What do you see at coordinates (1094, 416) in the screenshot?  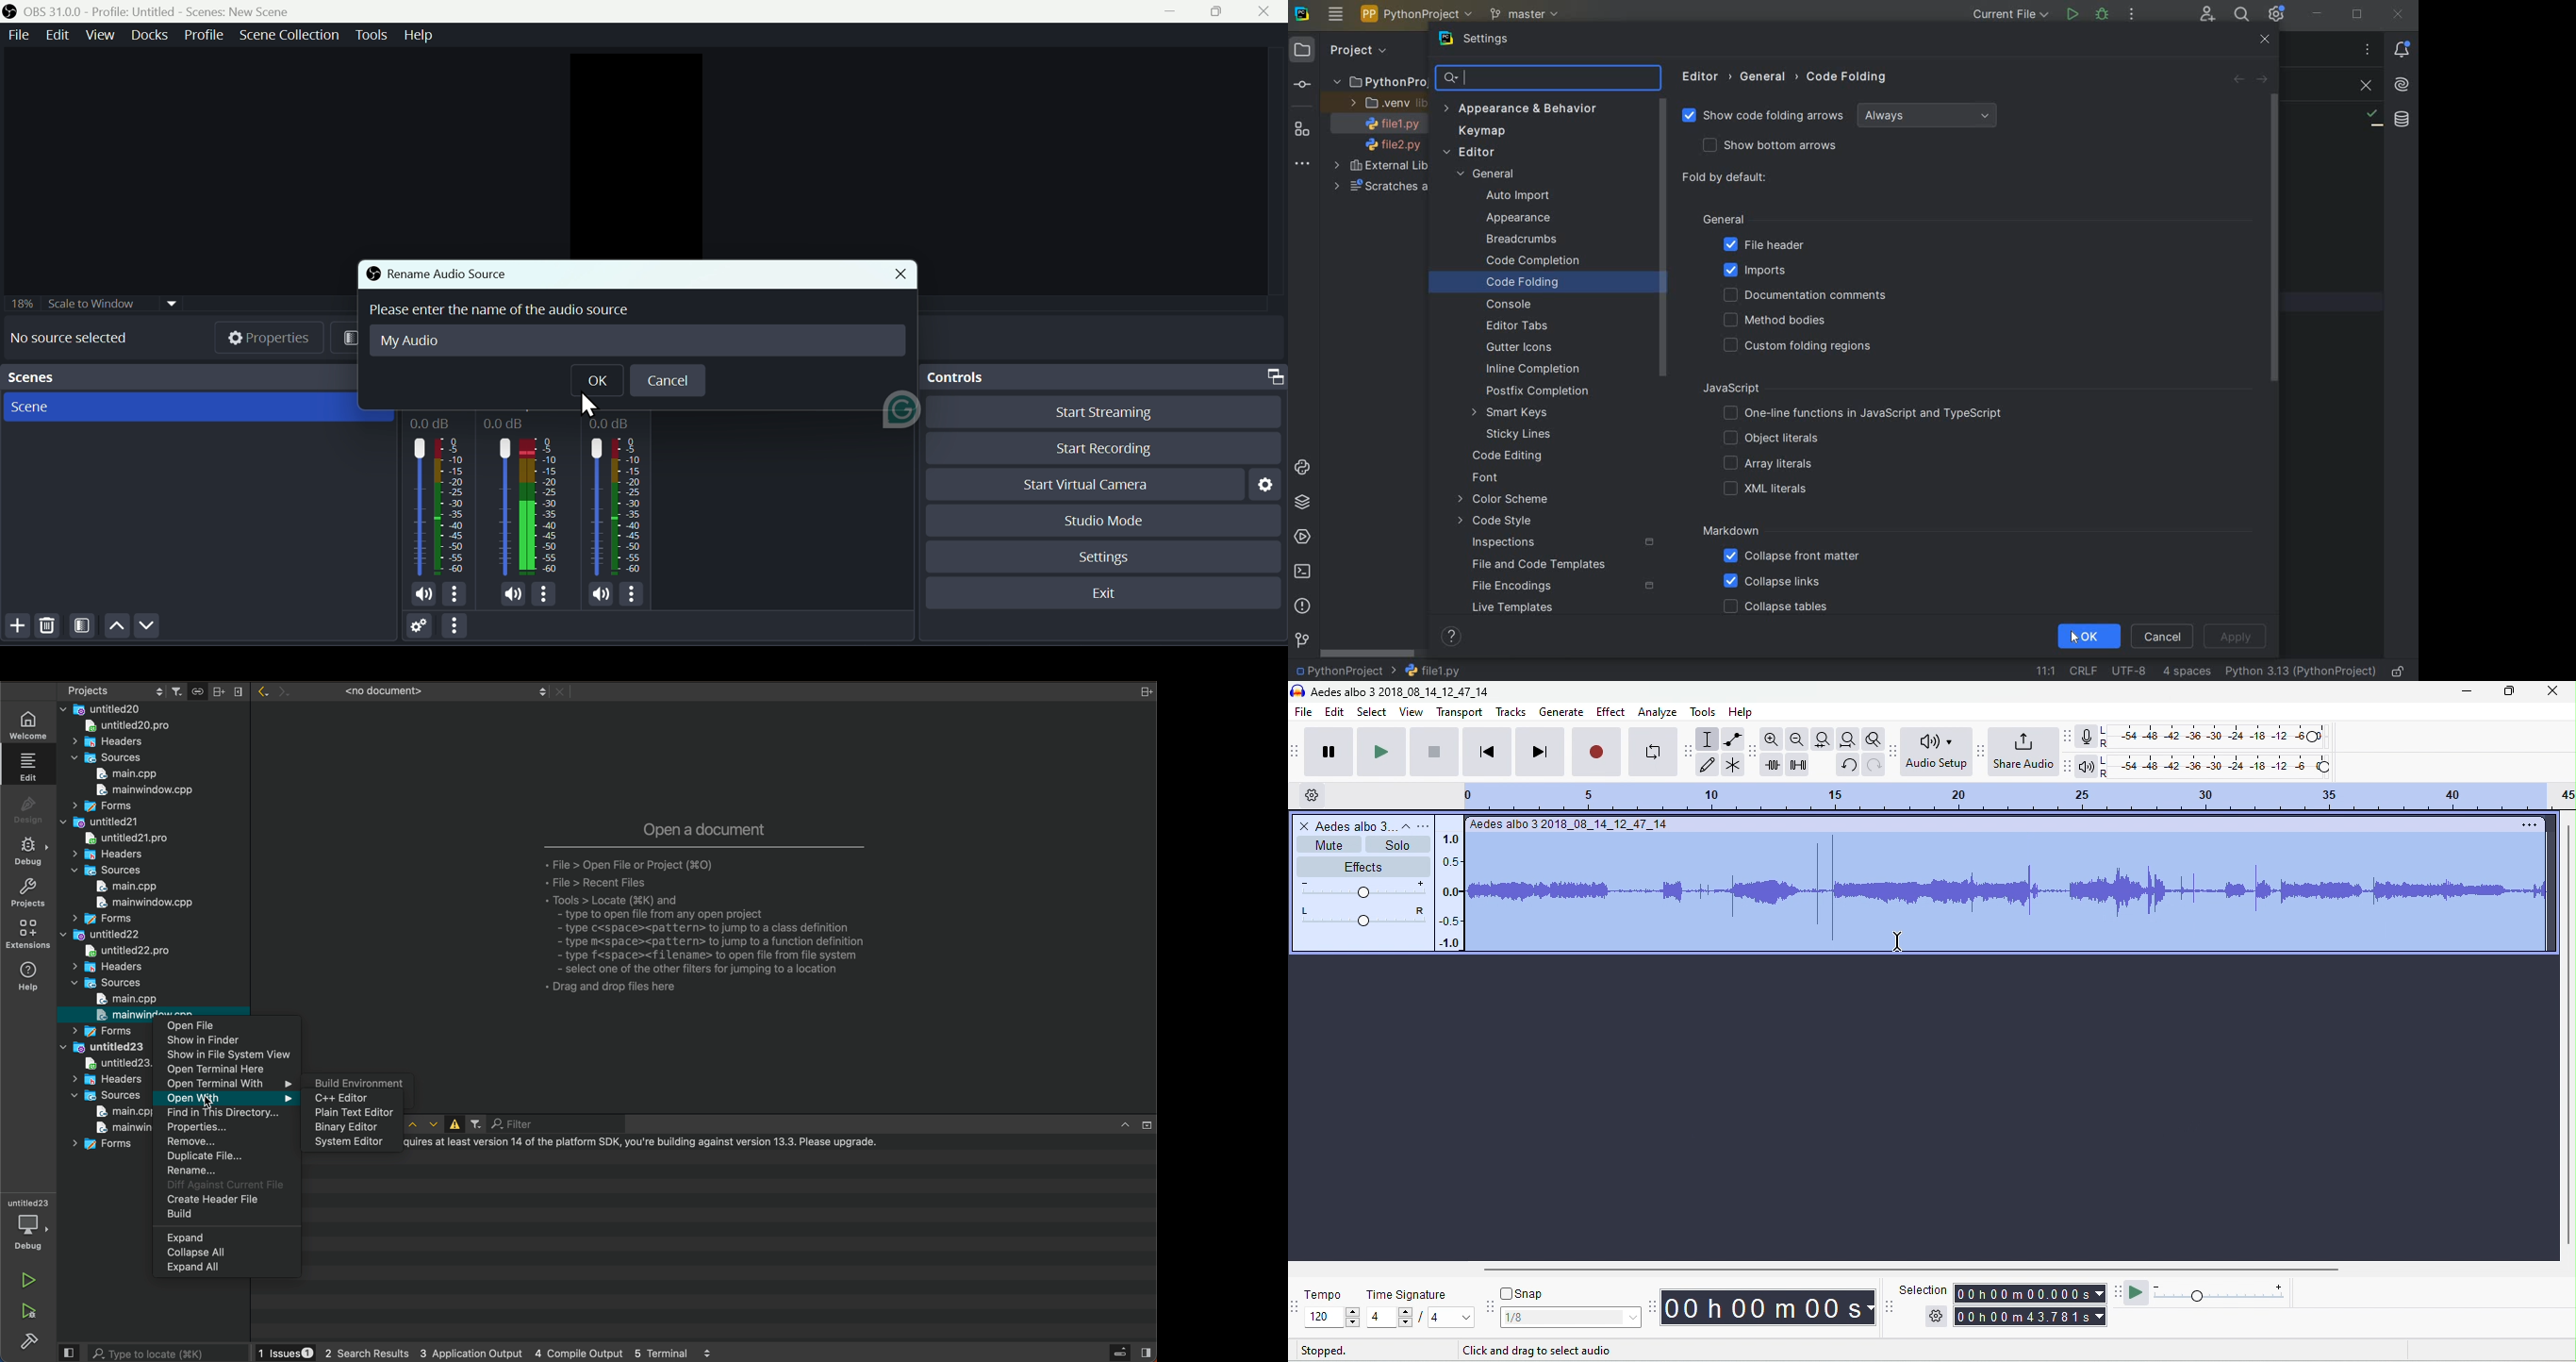 I see `Start streaming` at bounding box center [1094, 416].